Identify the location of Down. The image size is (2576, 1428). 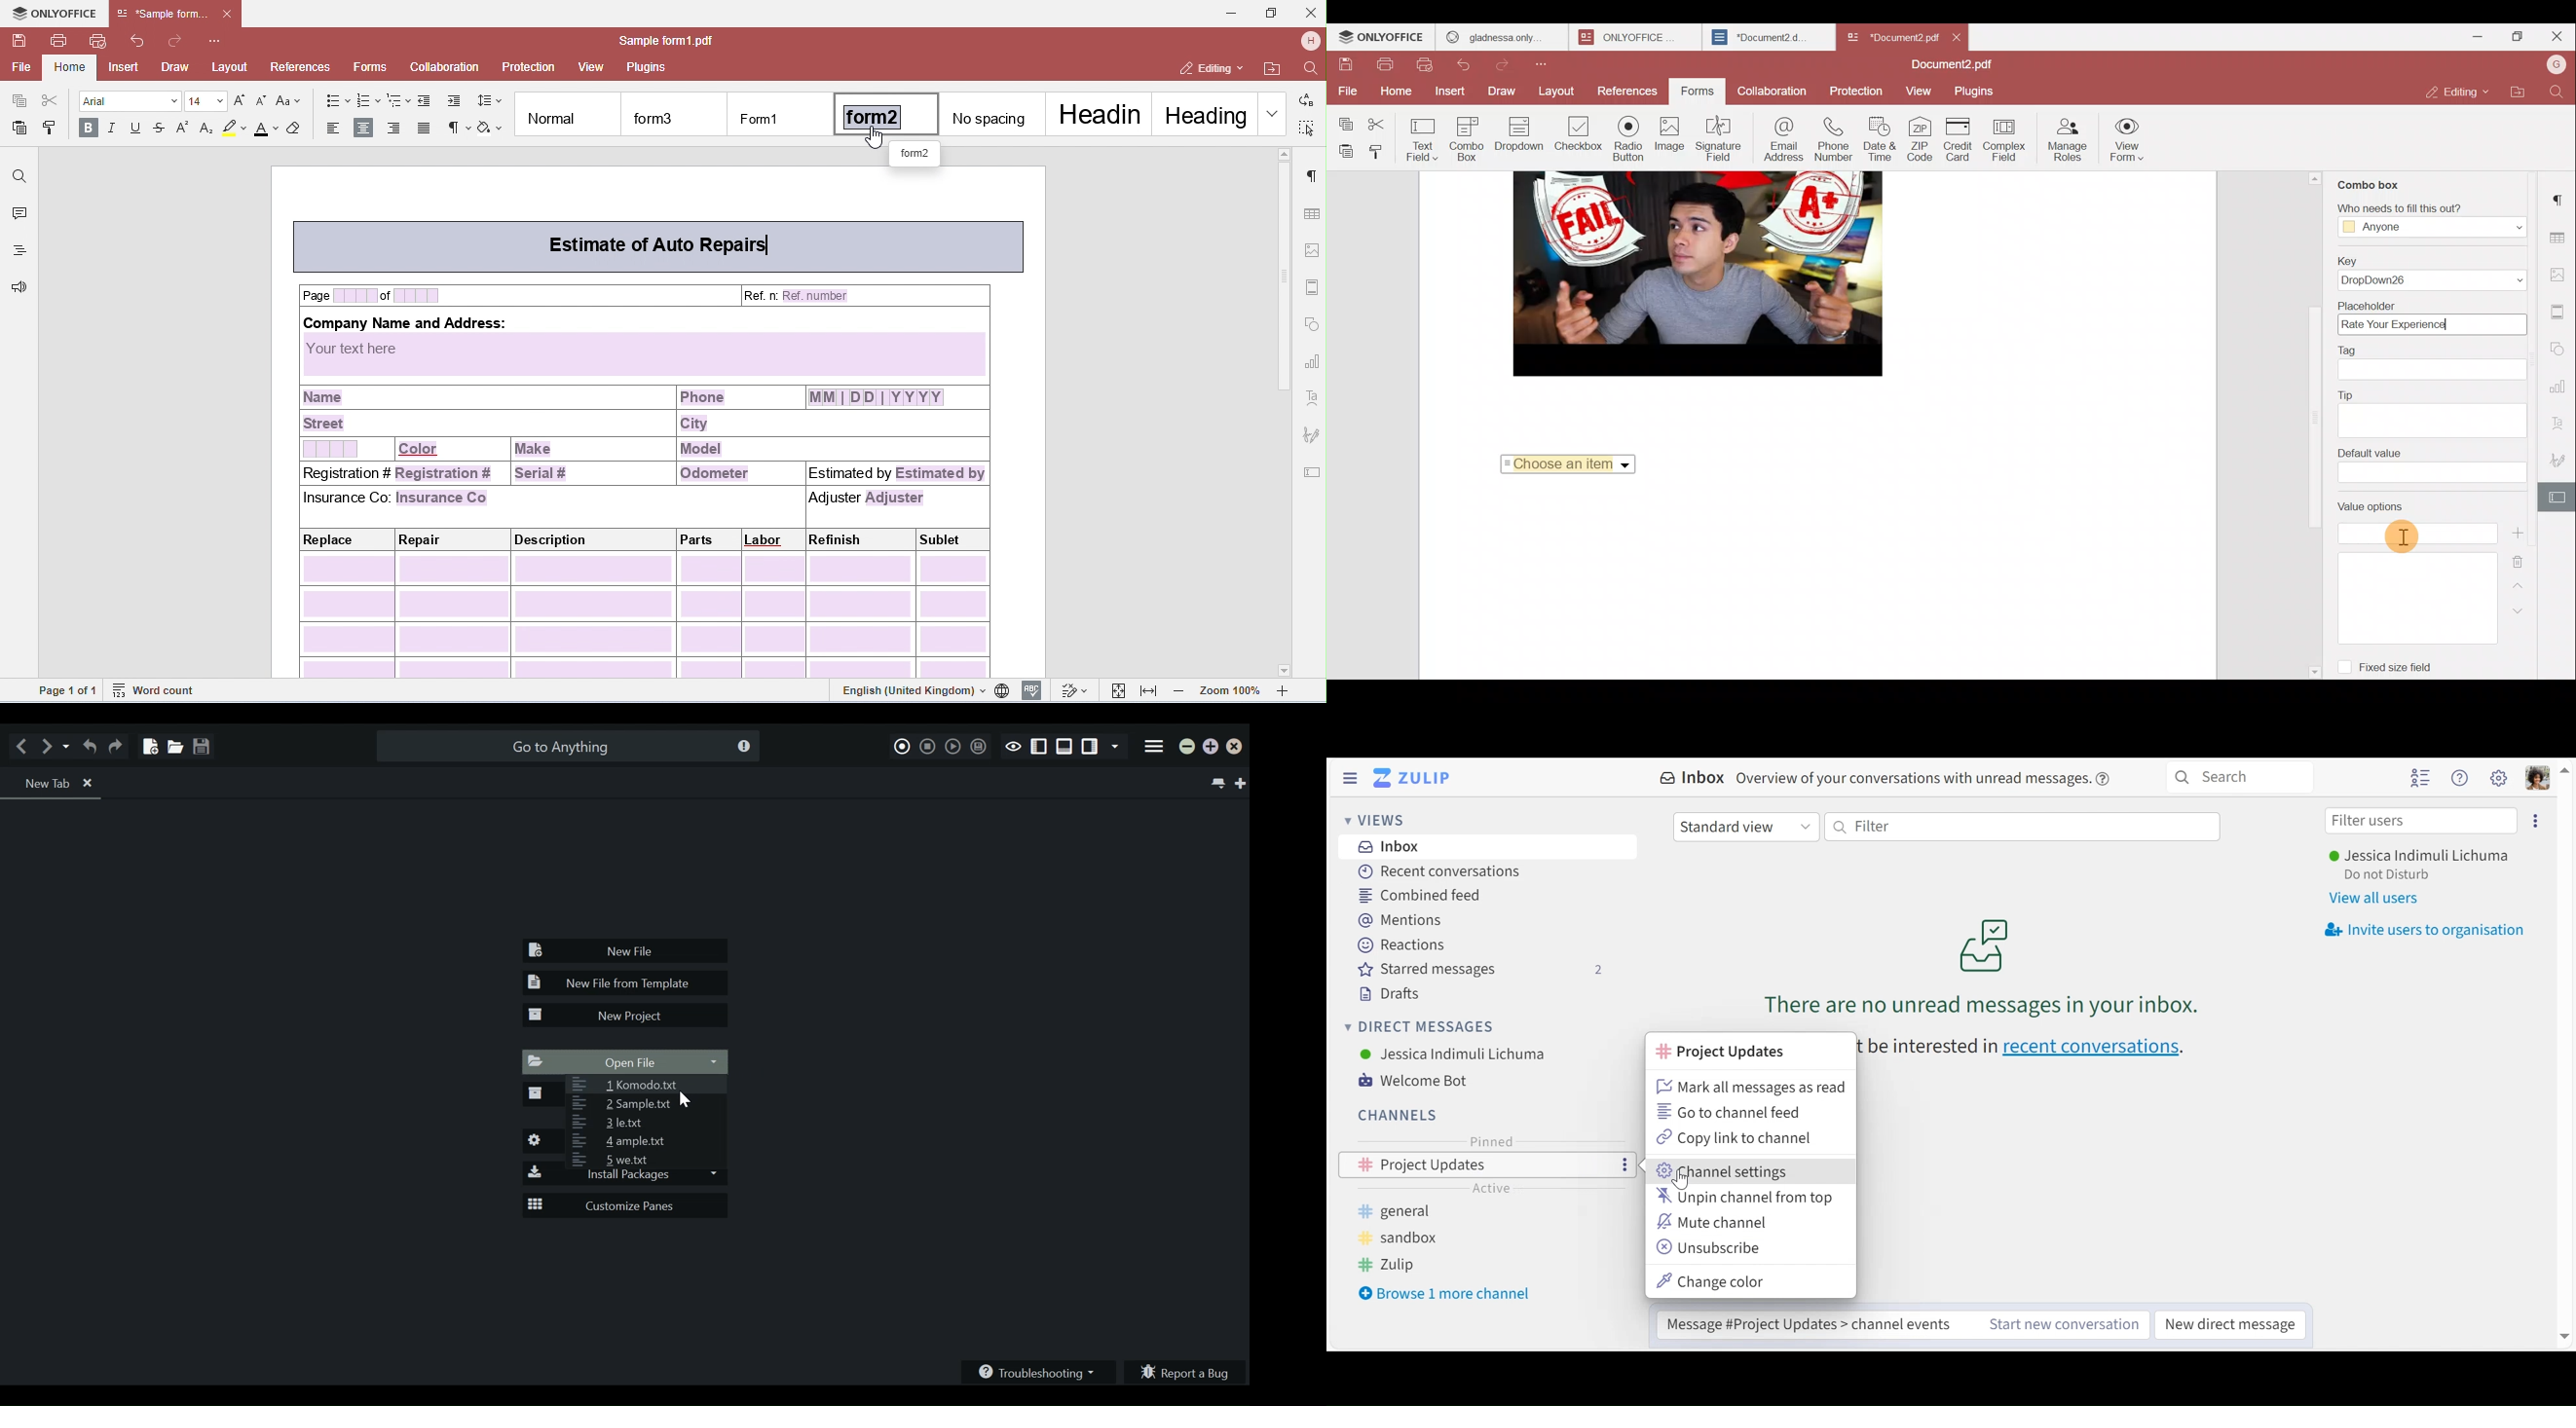
(2562, 1337).